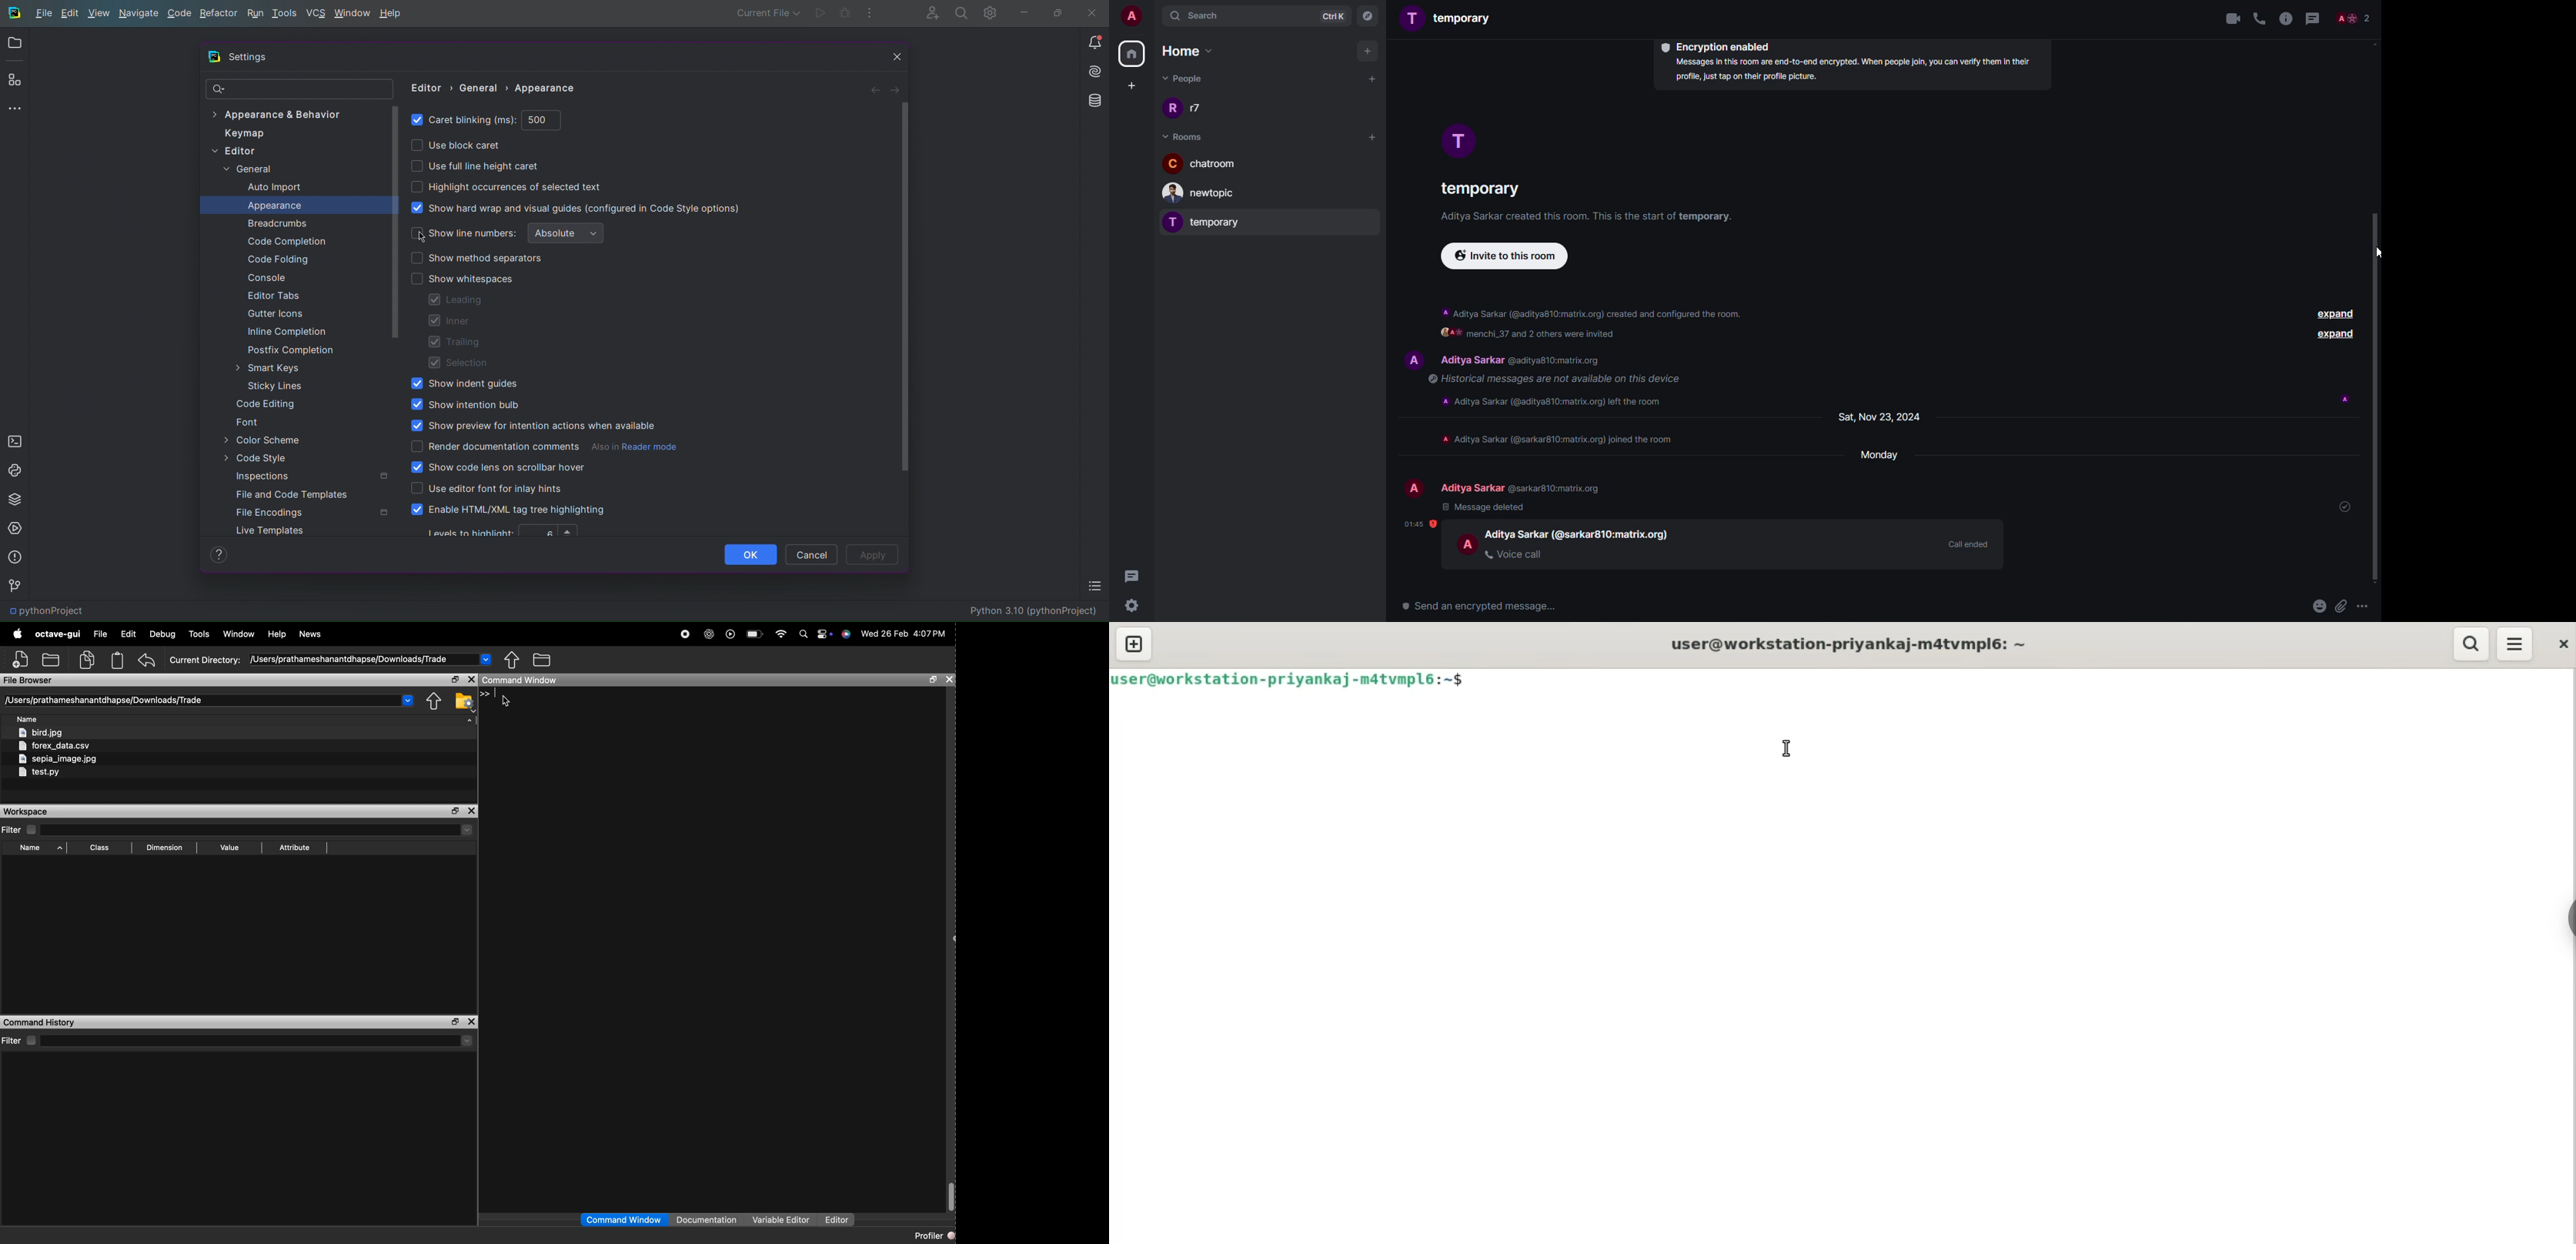  What do you see at coordinates (1966, 543) in the screenshot?
I see `call ended` at bounding box center [1966, 543].